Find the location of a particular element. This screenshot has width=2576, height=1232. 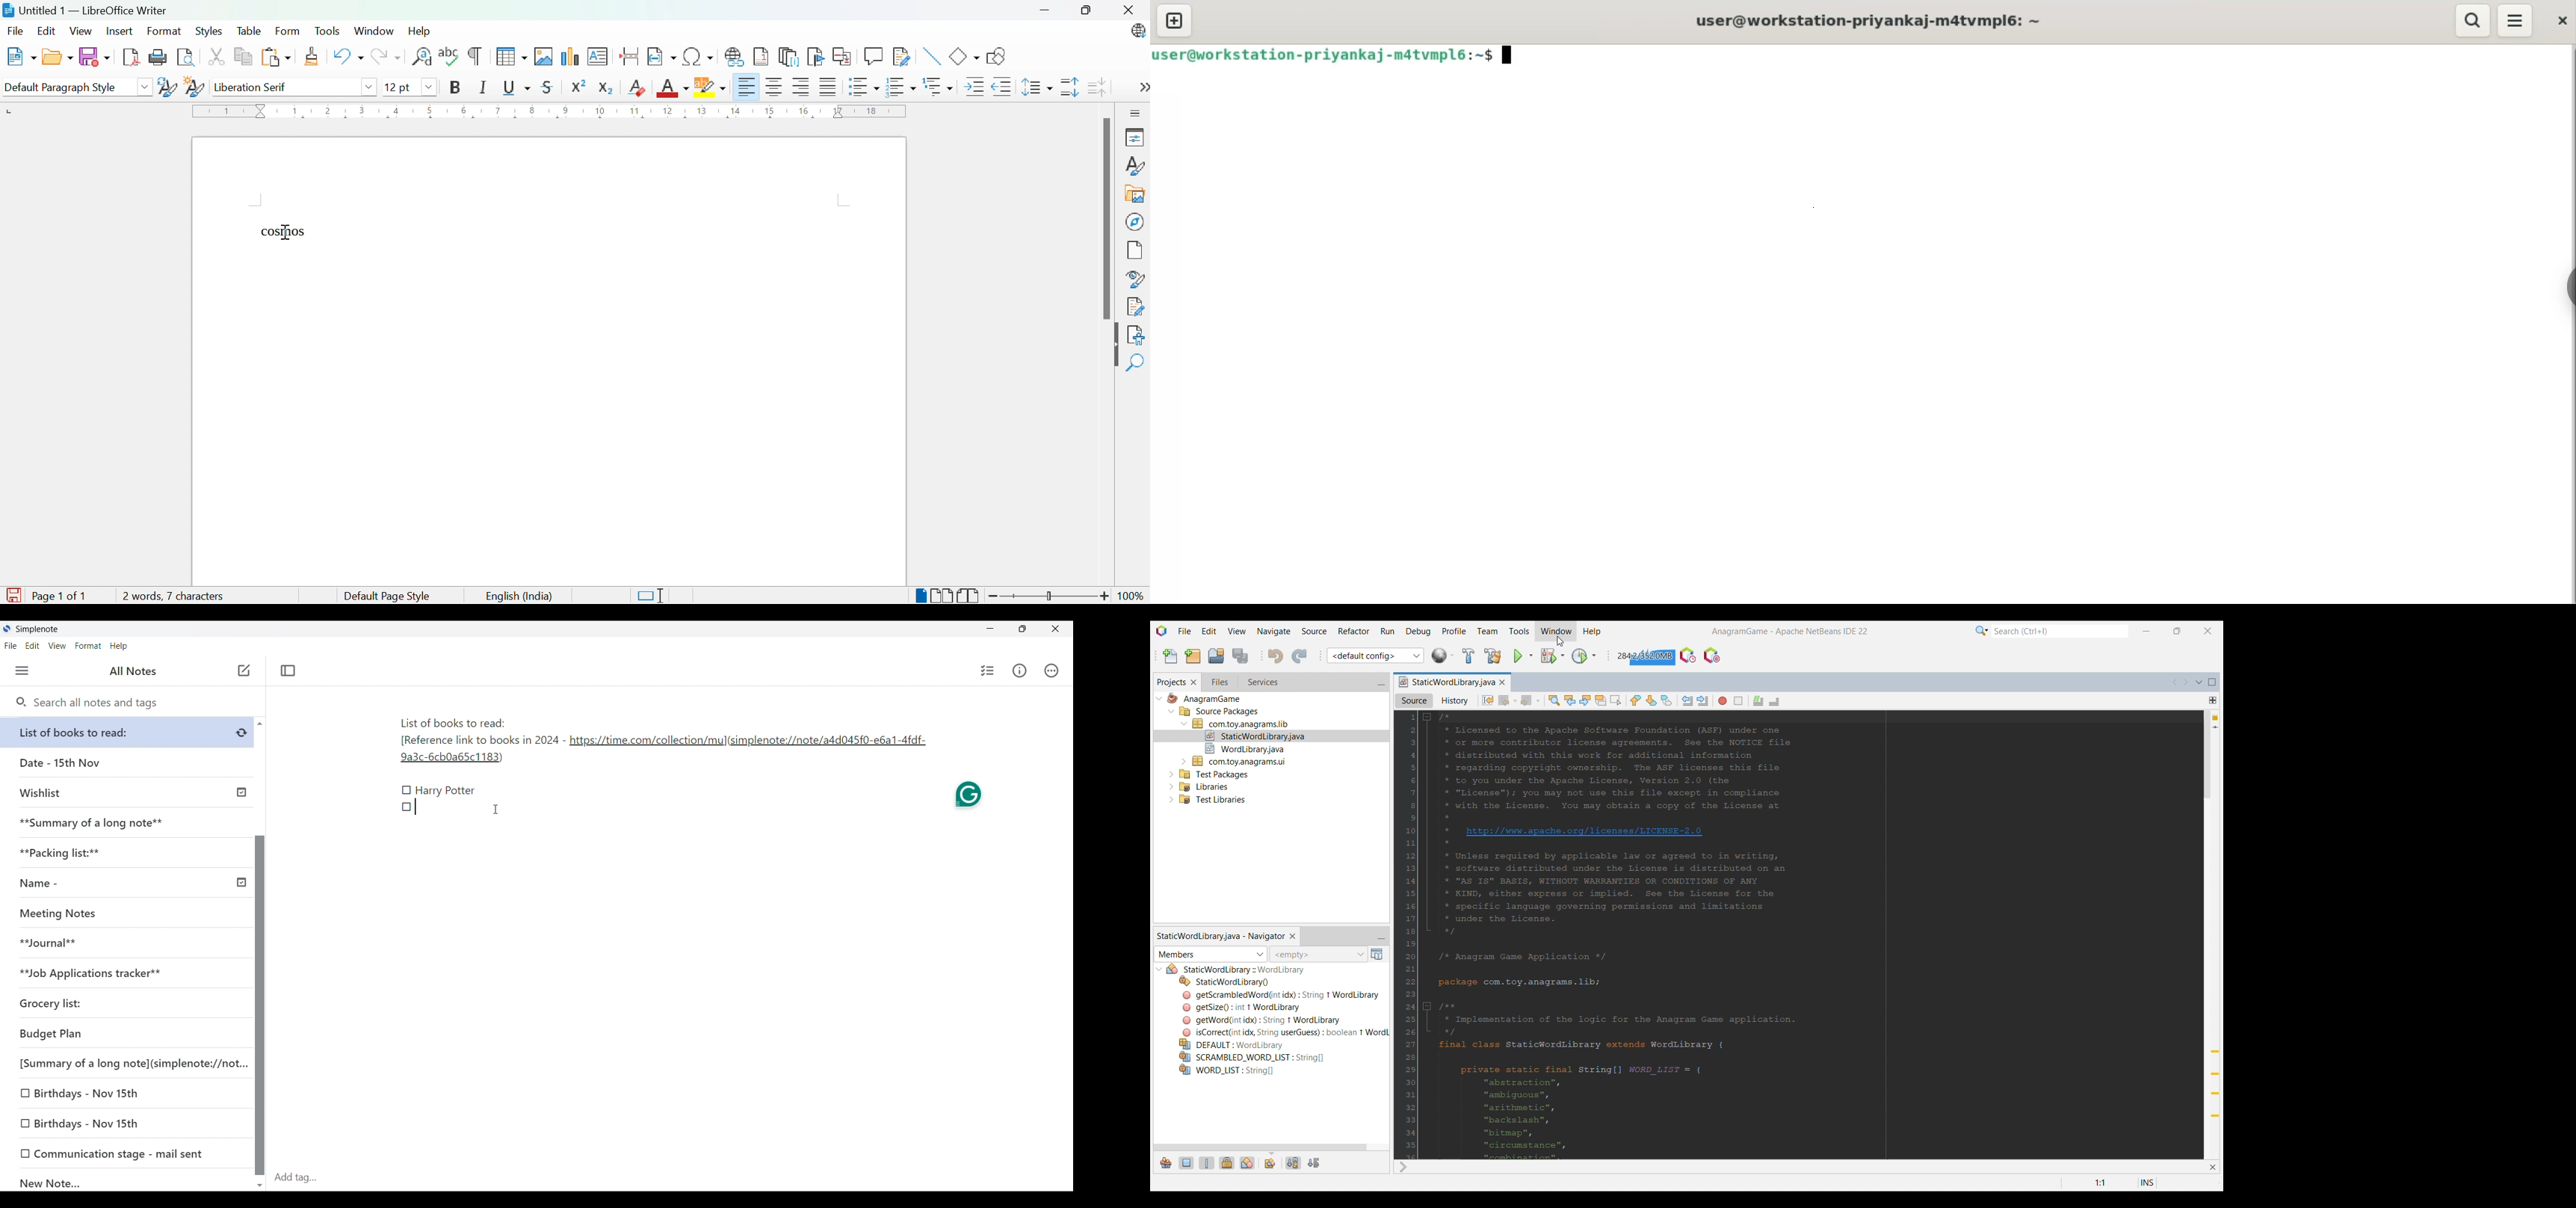

Show track changes functions is located at coordinates (899, 55).